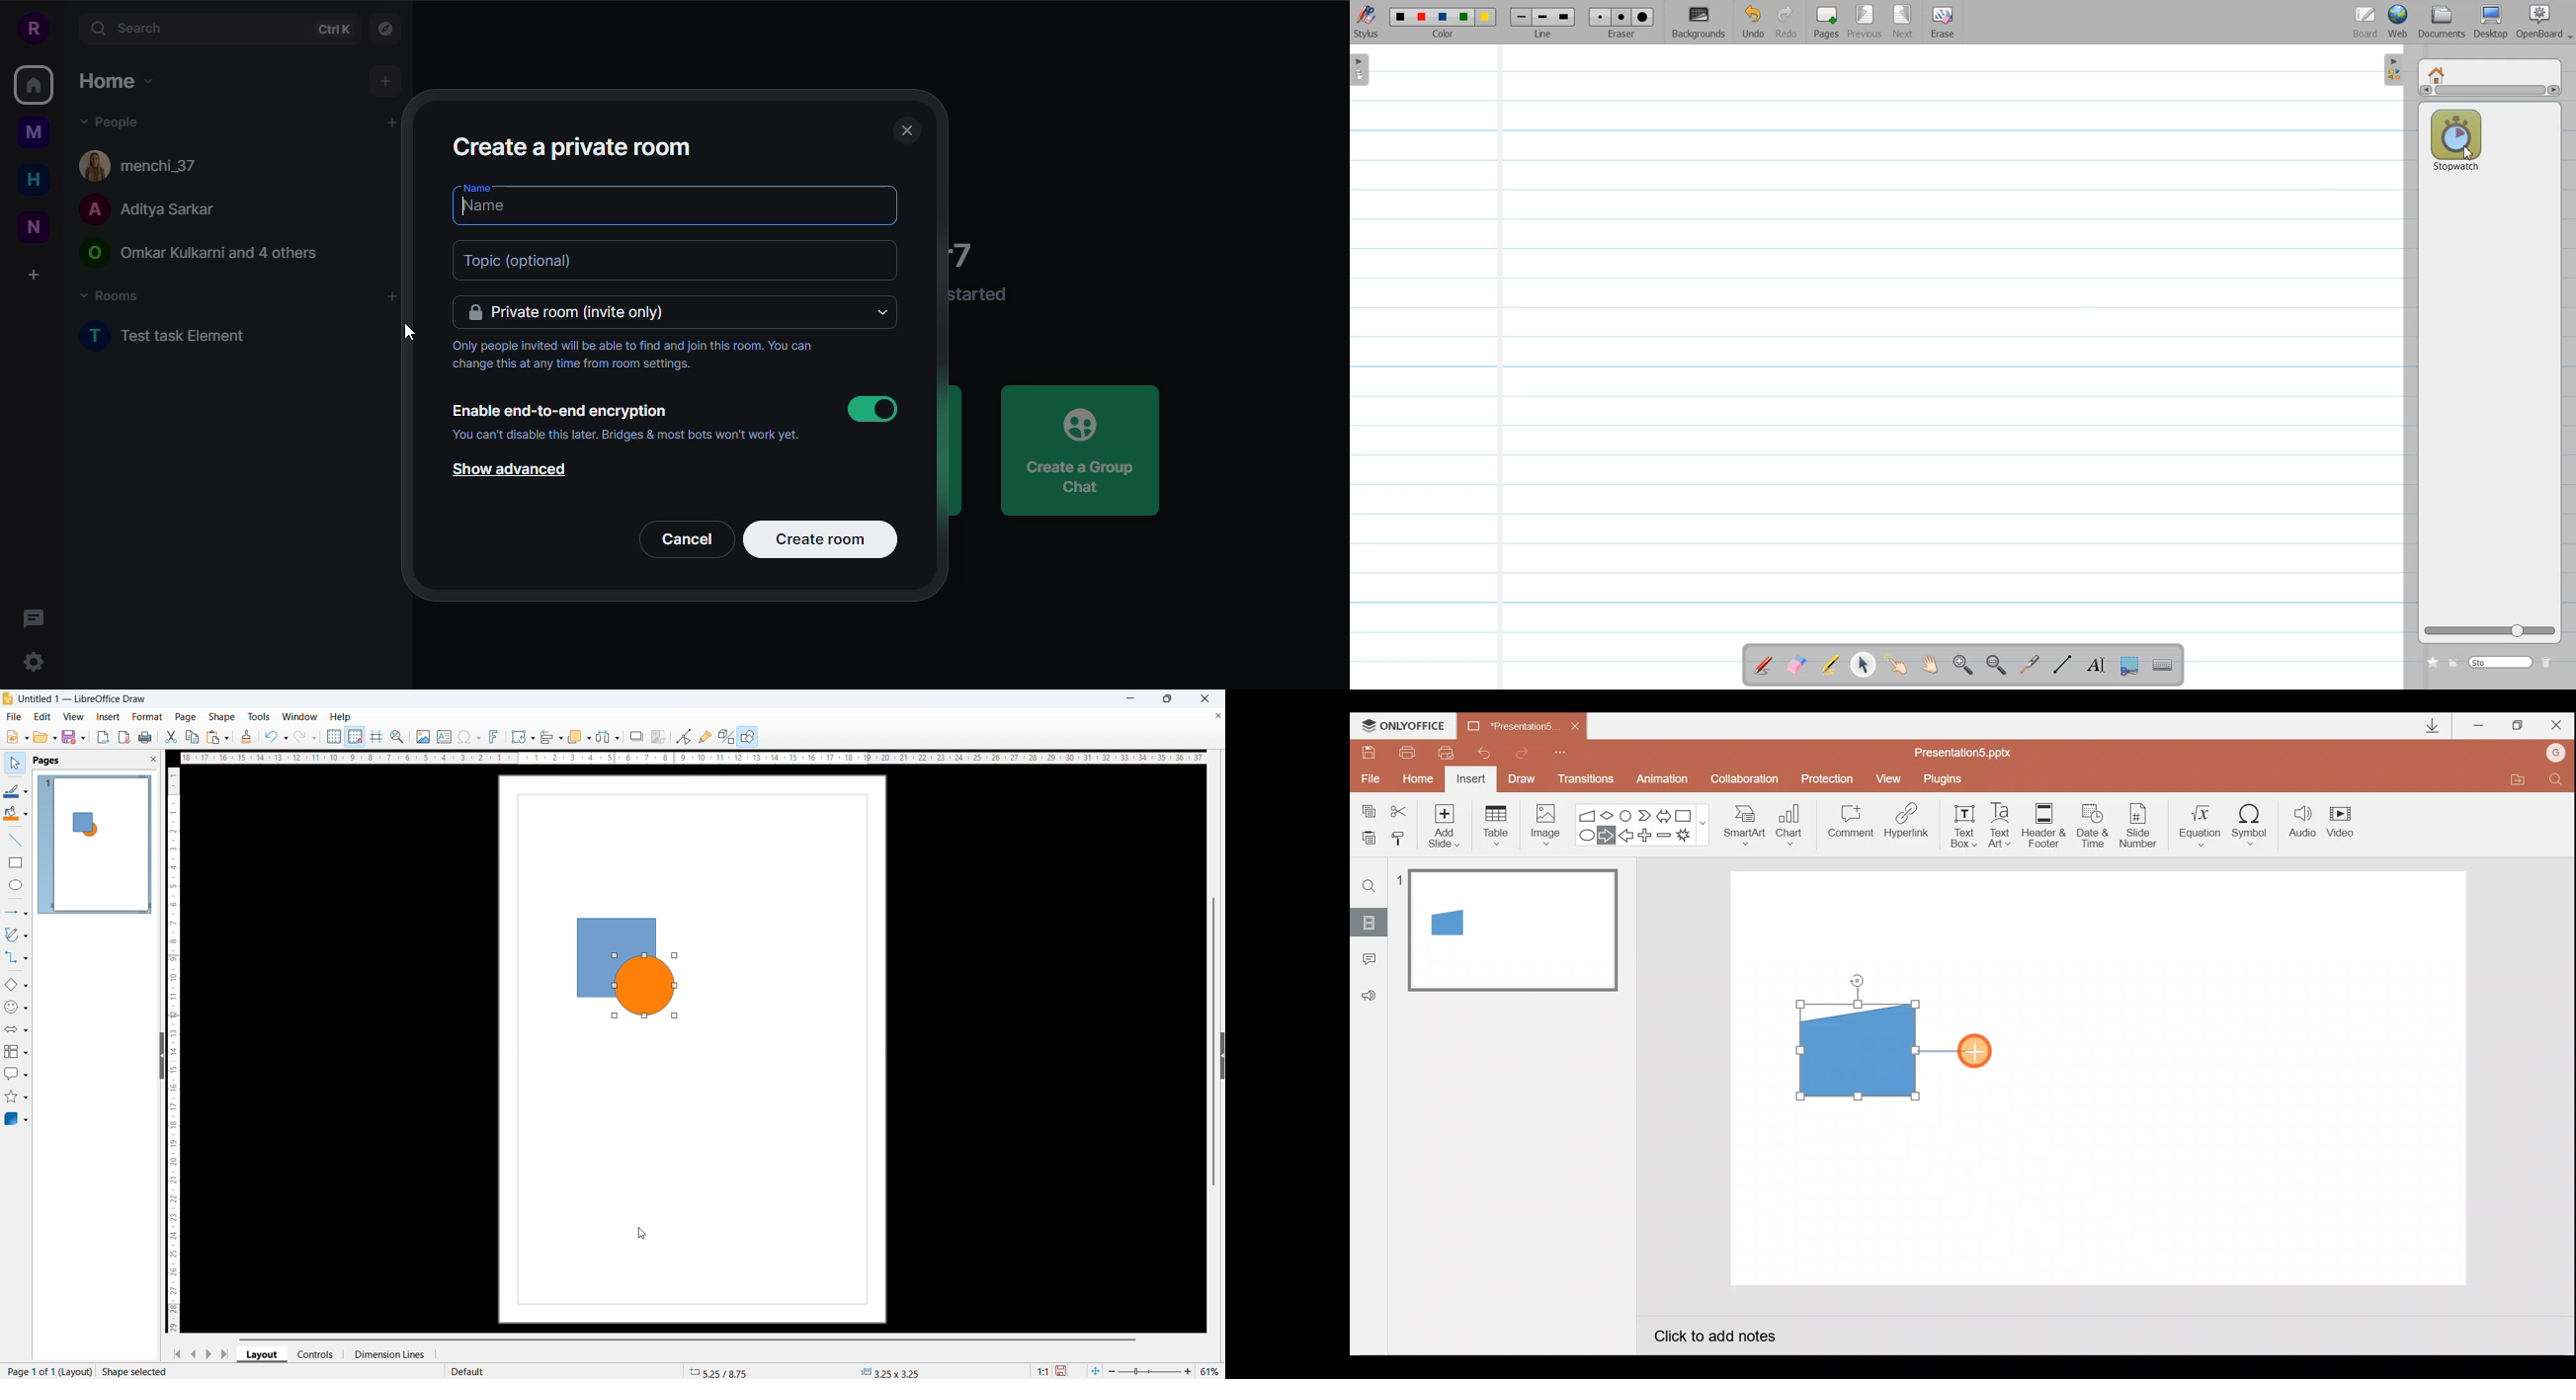 The width and height of the screenshot is (2576, 1400). What do you see at coordinates (2255, 824) in the screenshot?
I see `Symbol` at bounding box center [2255, 824].